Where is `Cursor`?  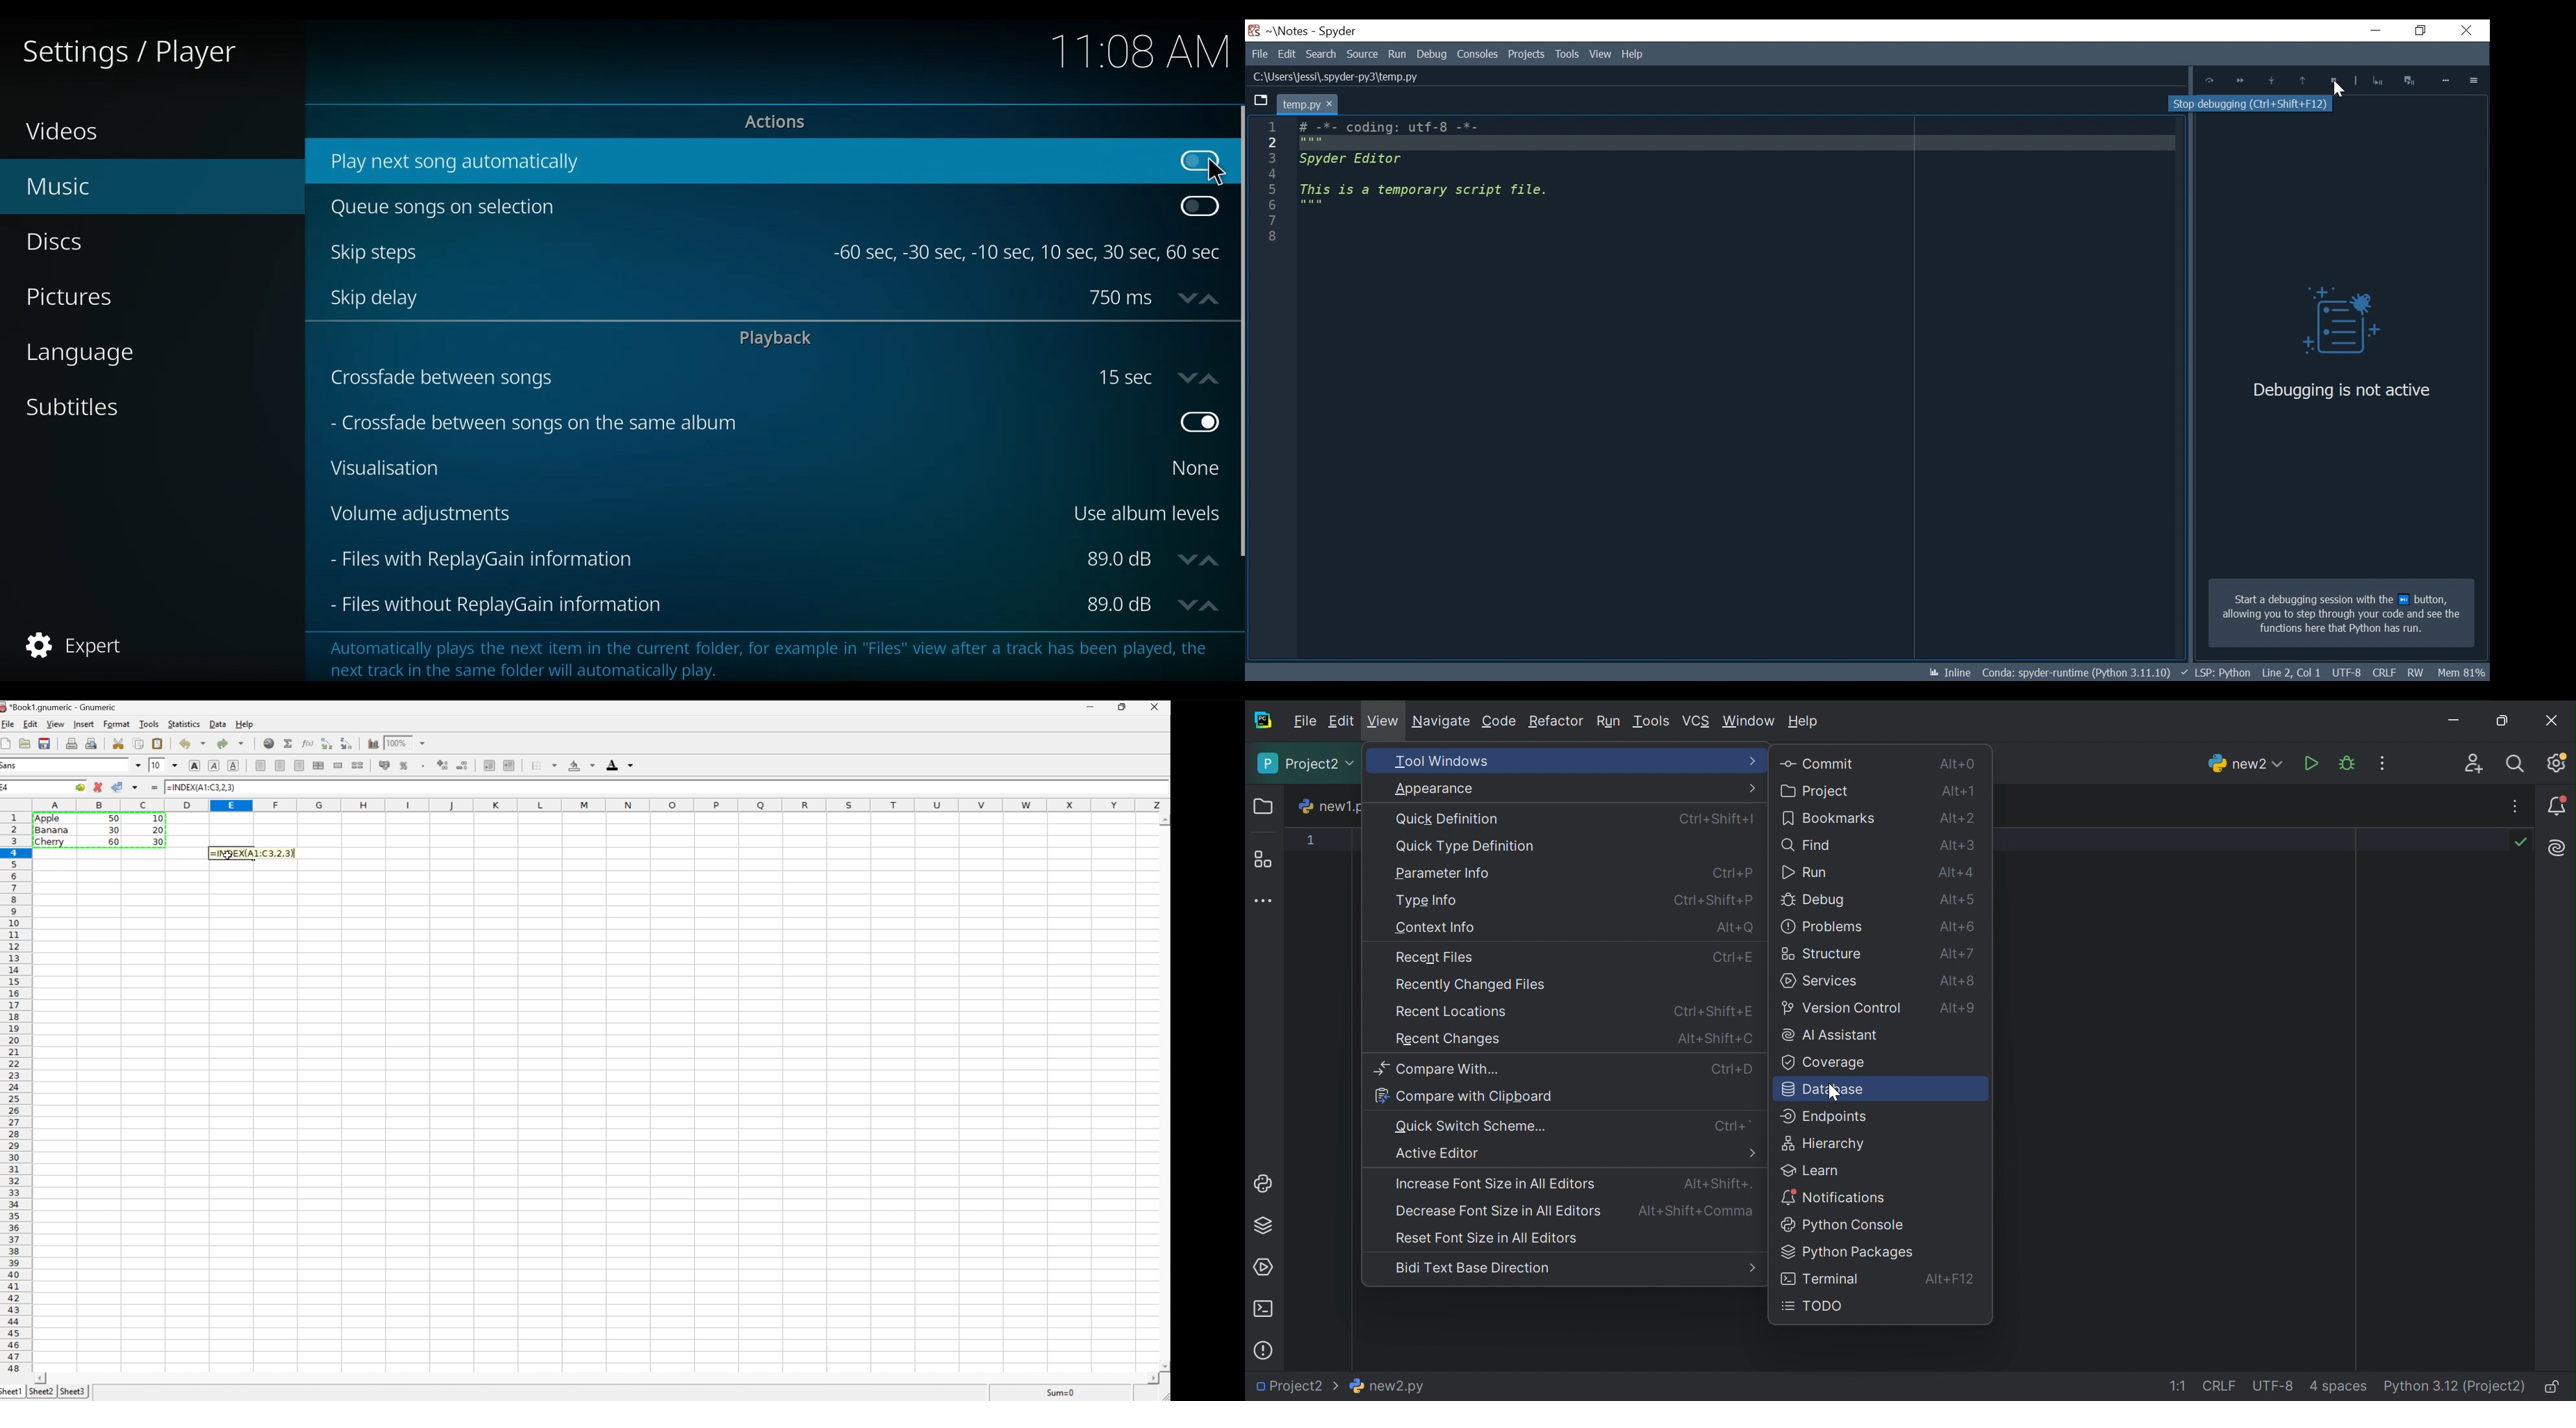
Cursor is located at coordinates (1214, 173).